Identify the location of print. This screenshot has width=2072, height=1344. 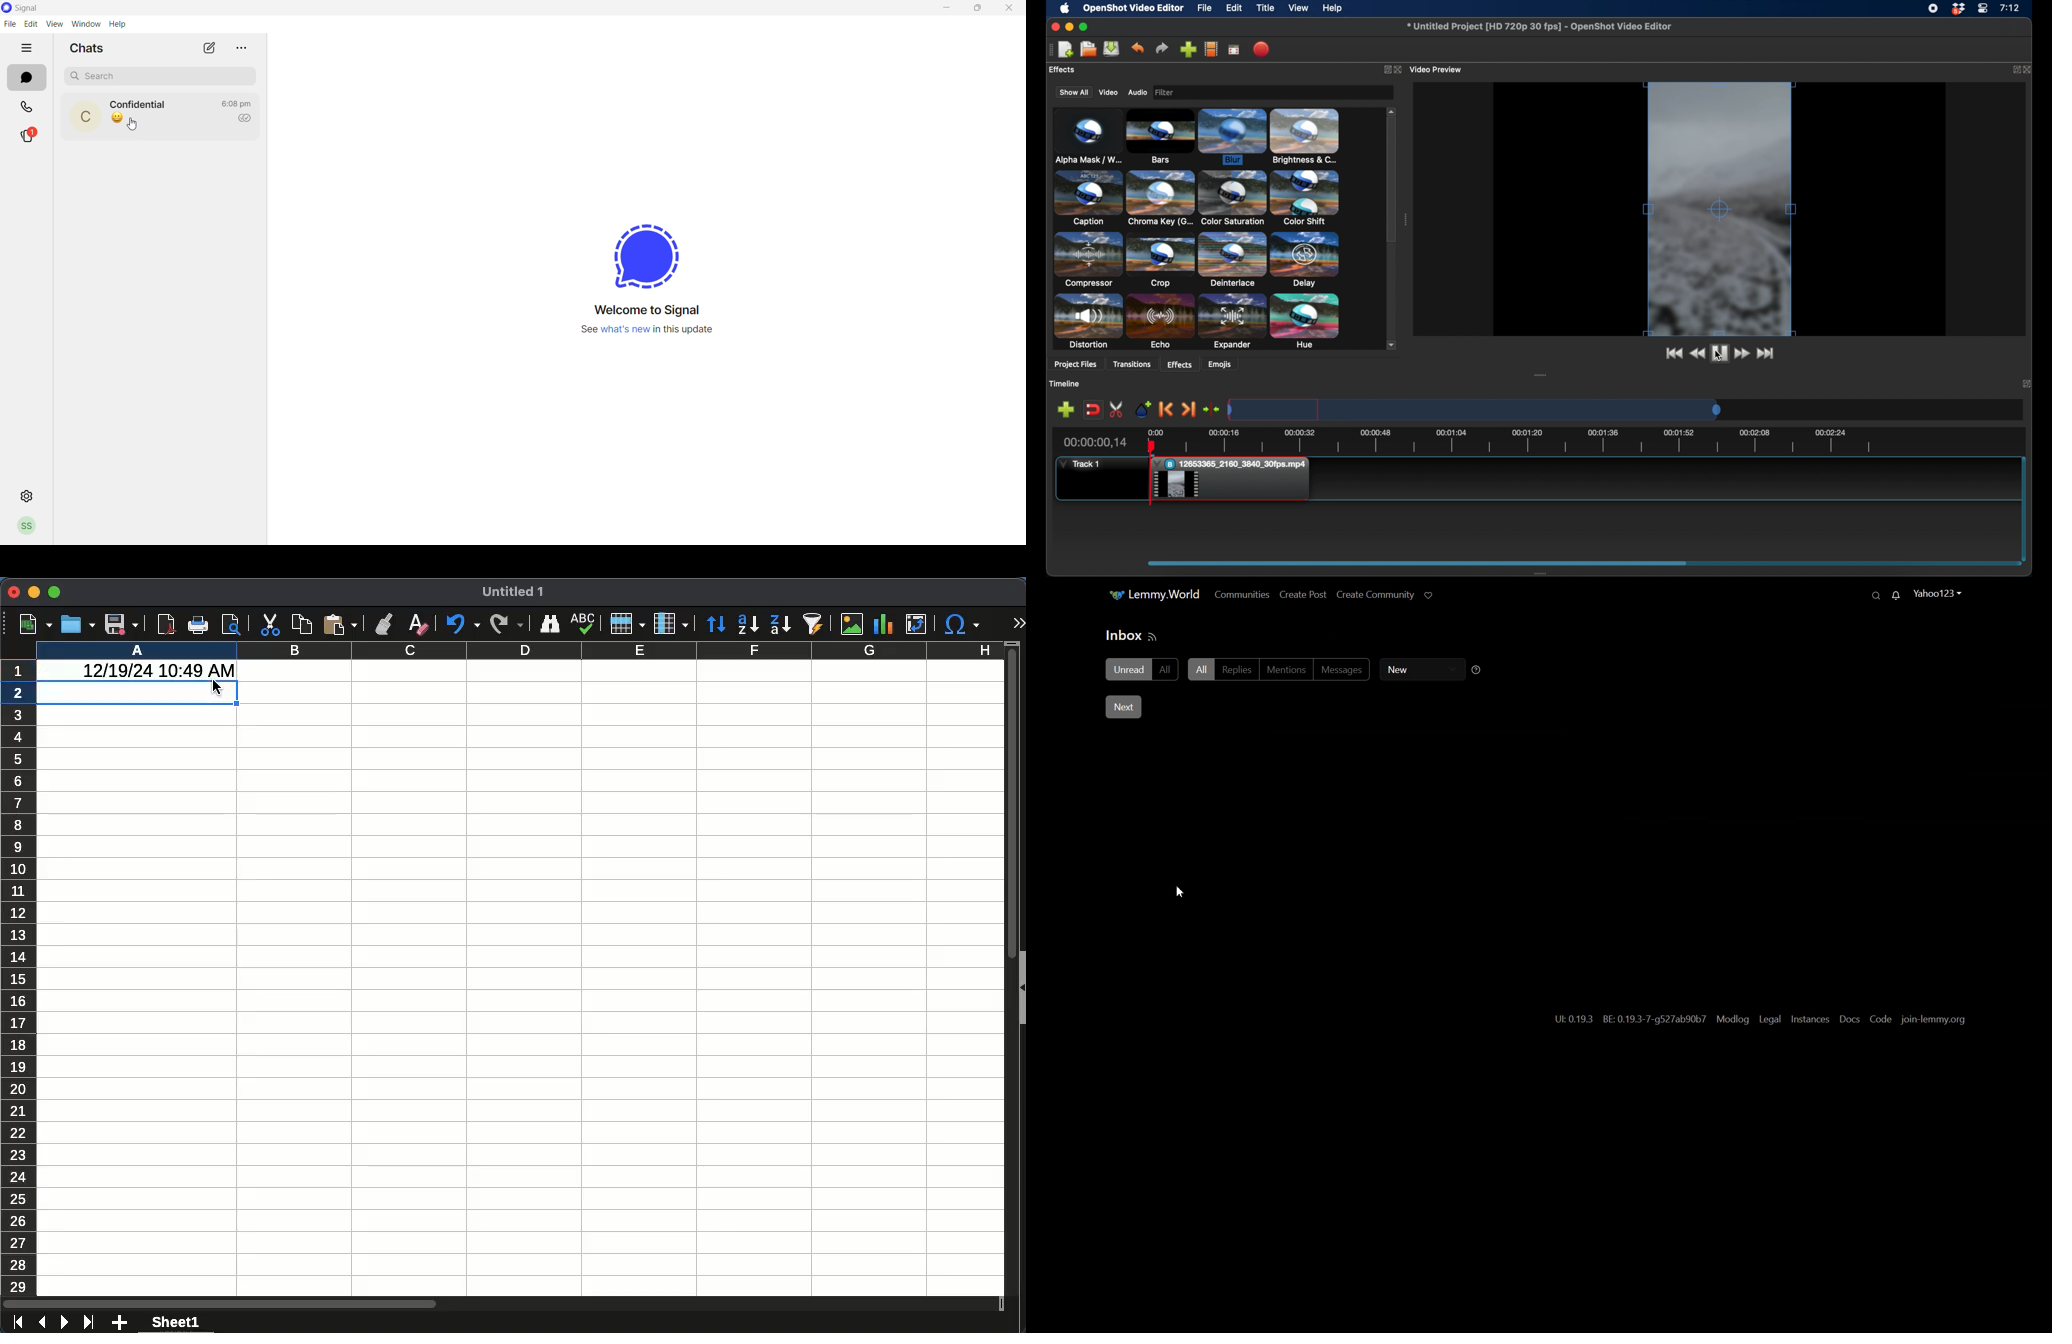
(199, 625).